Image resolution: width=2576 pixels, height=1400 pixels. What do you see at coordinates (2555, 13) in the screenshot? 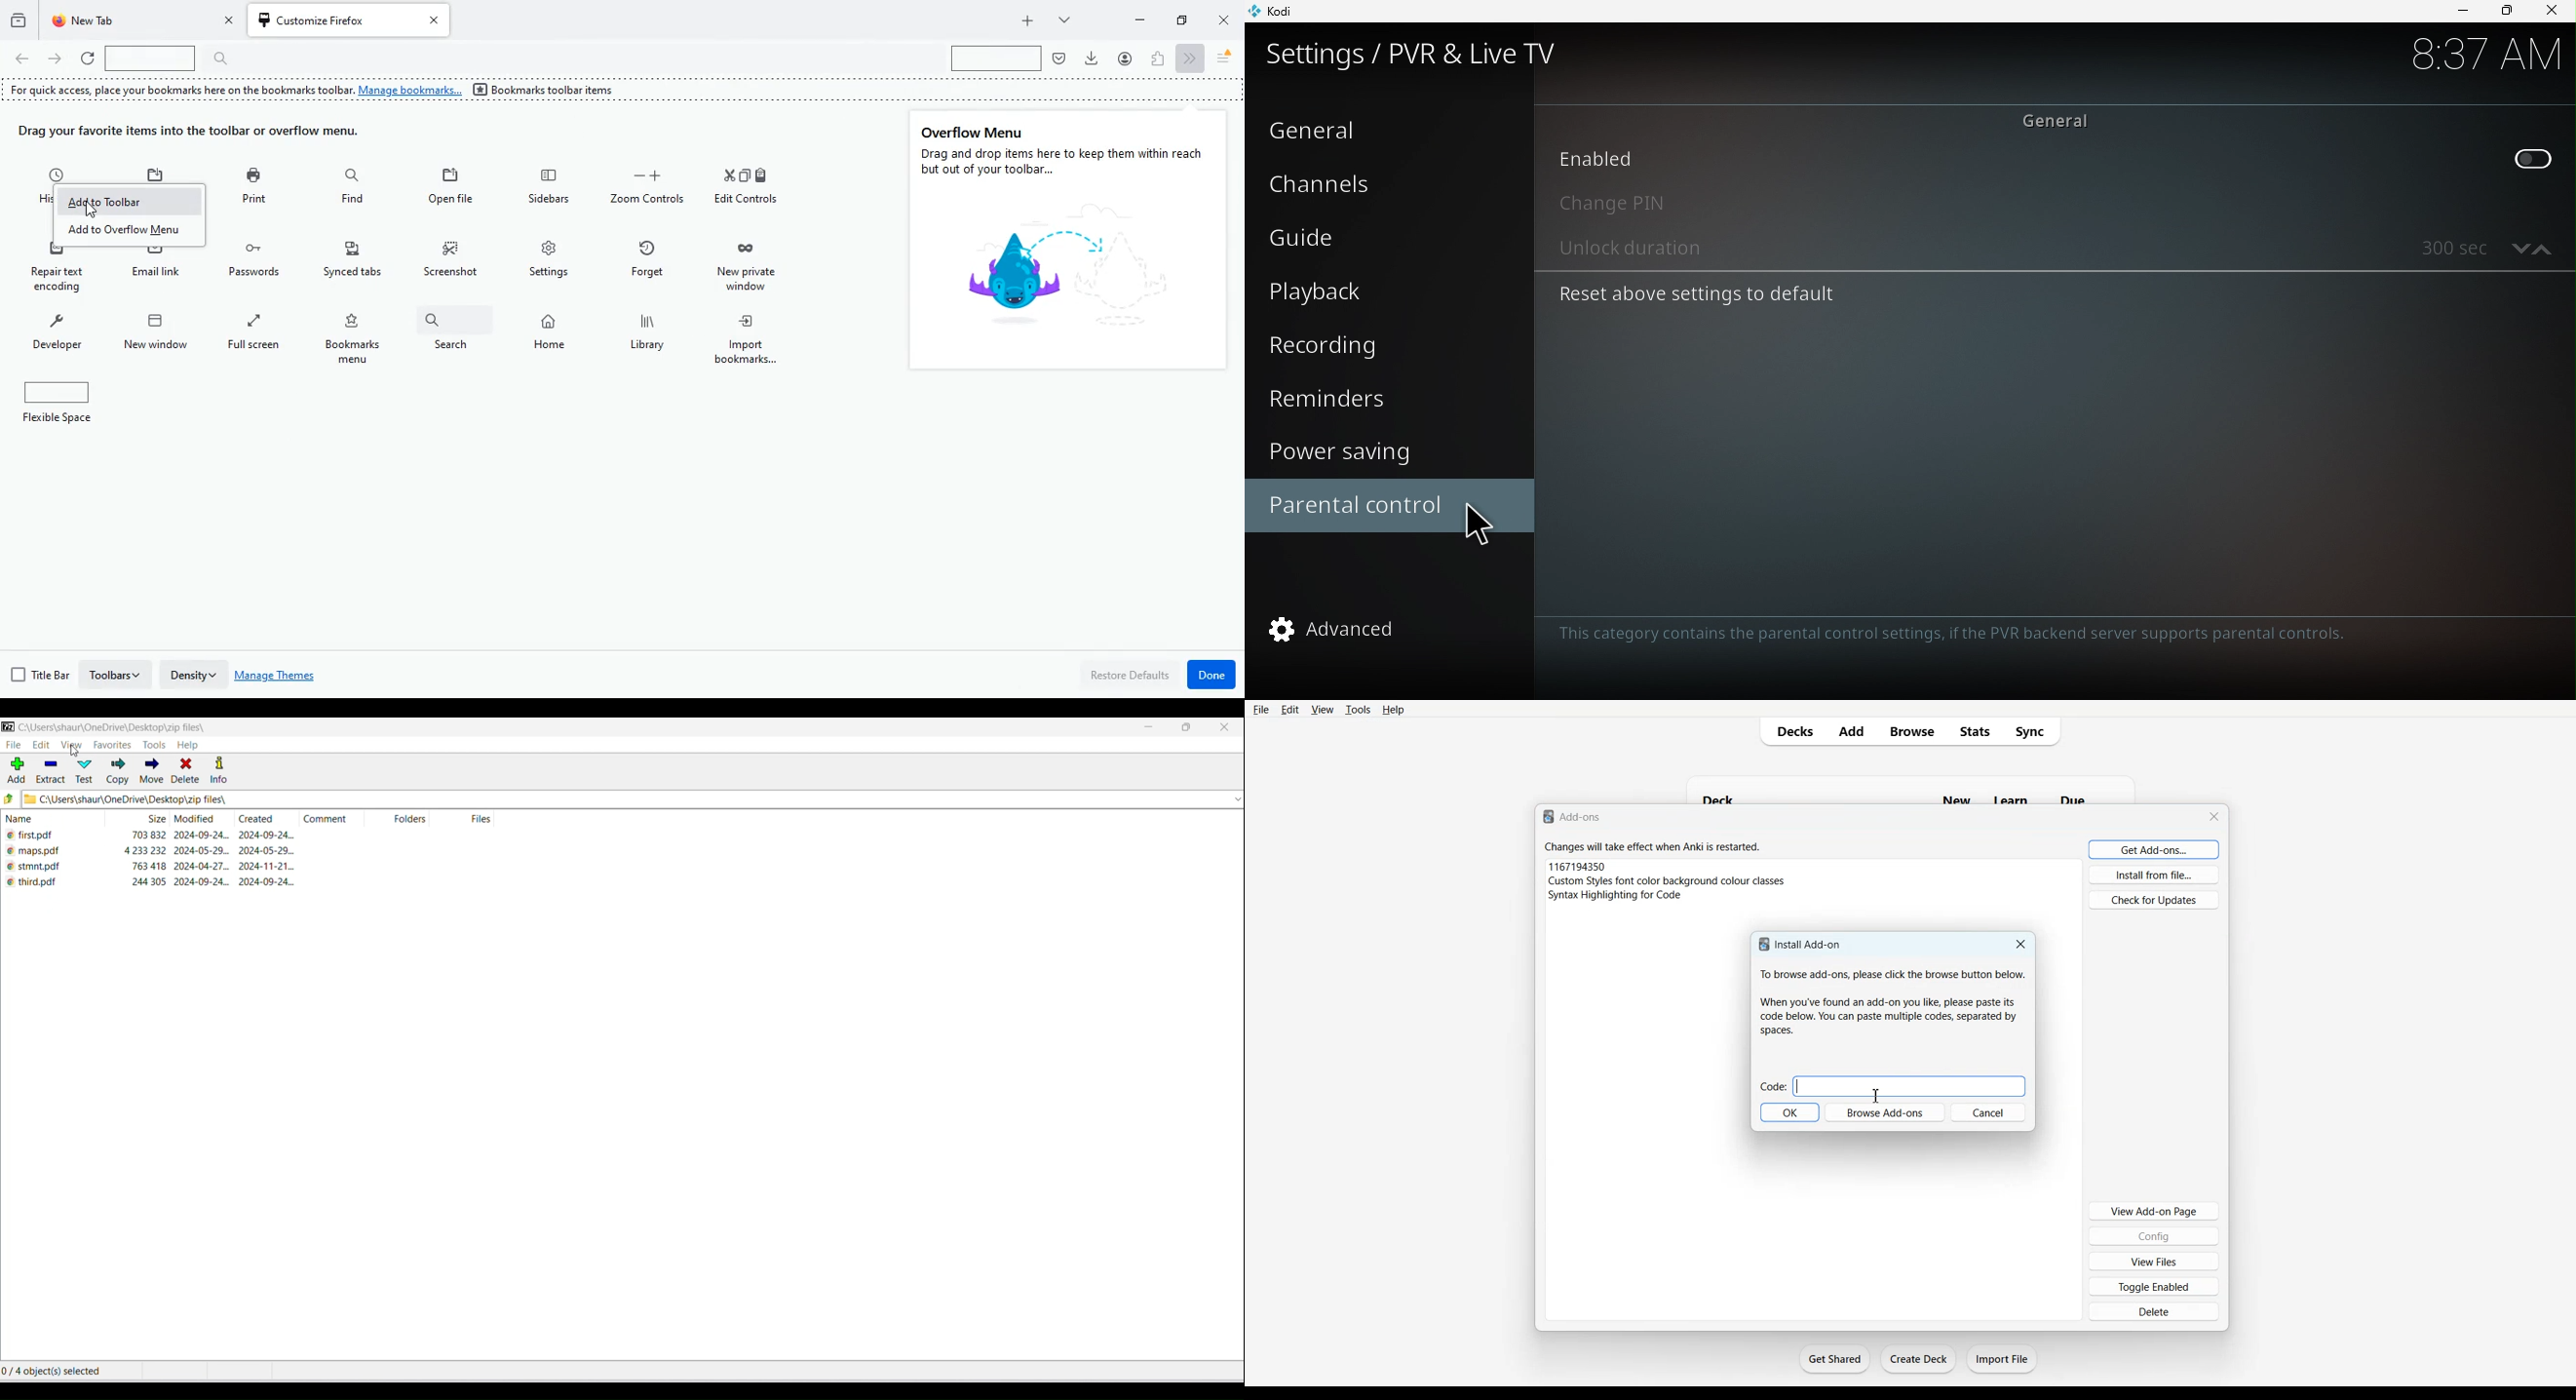
I see `close` at bounding box center [2555, 13].